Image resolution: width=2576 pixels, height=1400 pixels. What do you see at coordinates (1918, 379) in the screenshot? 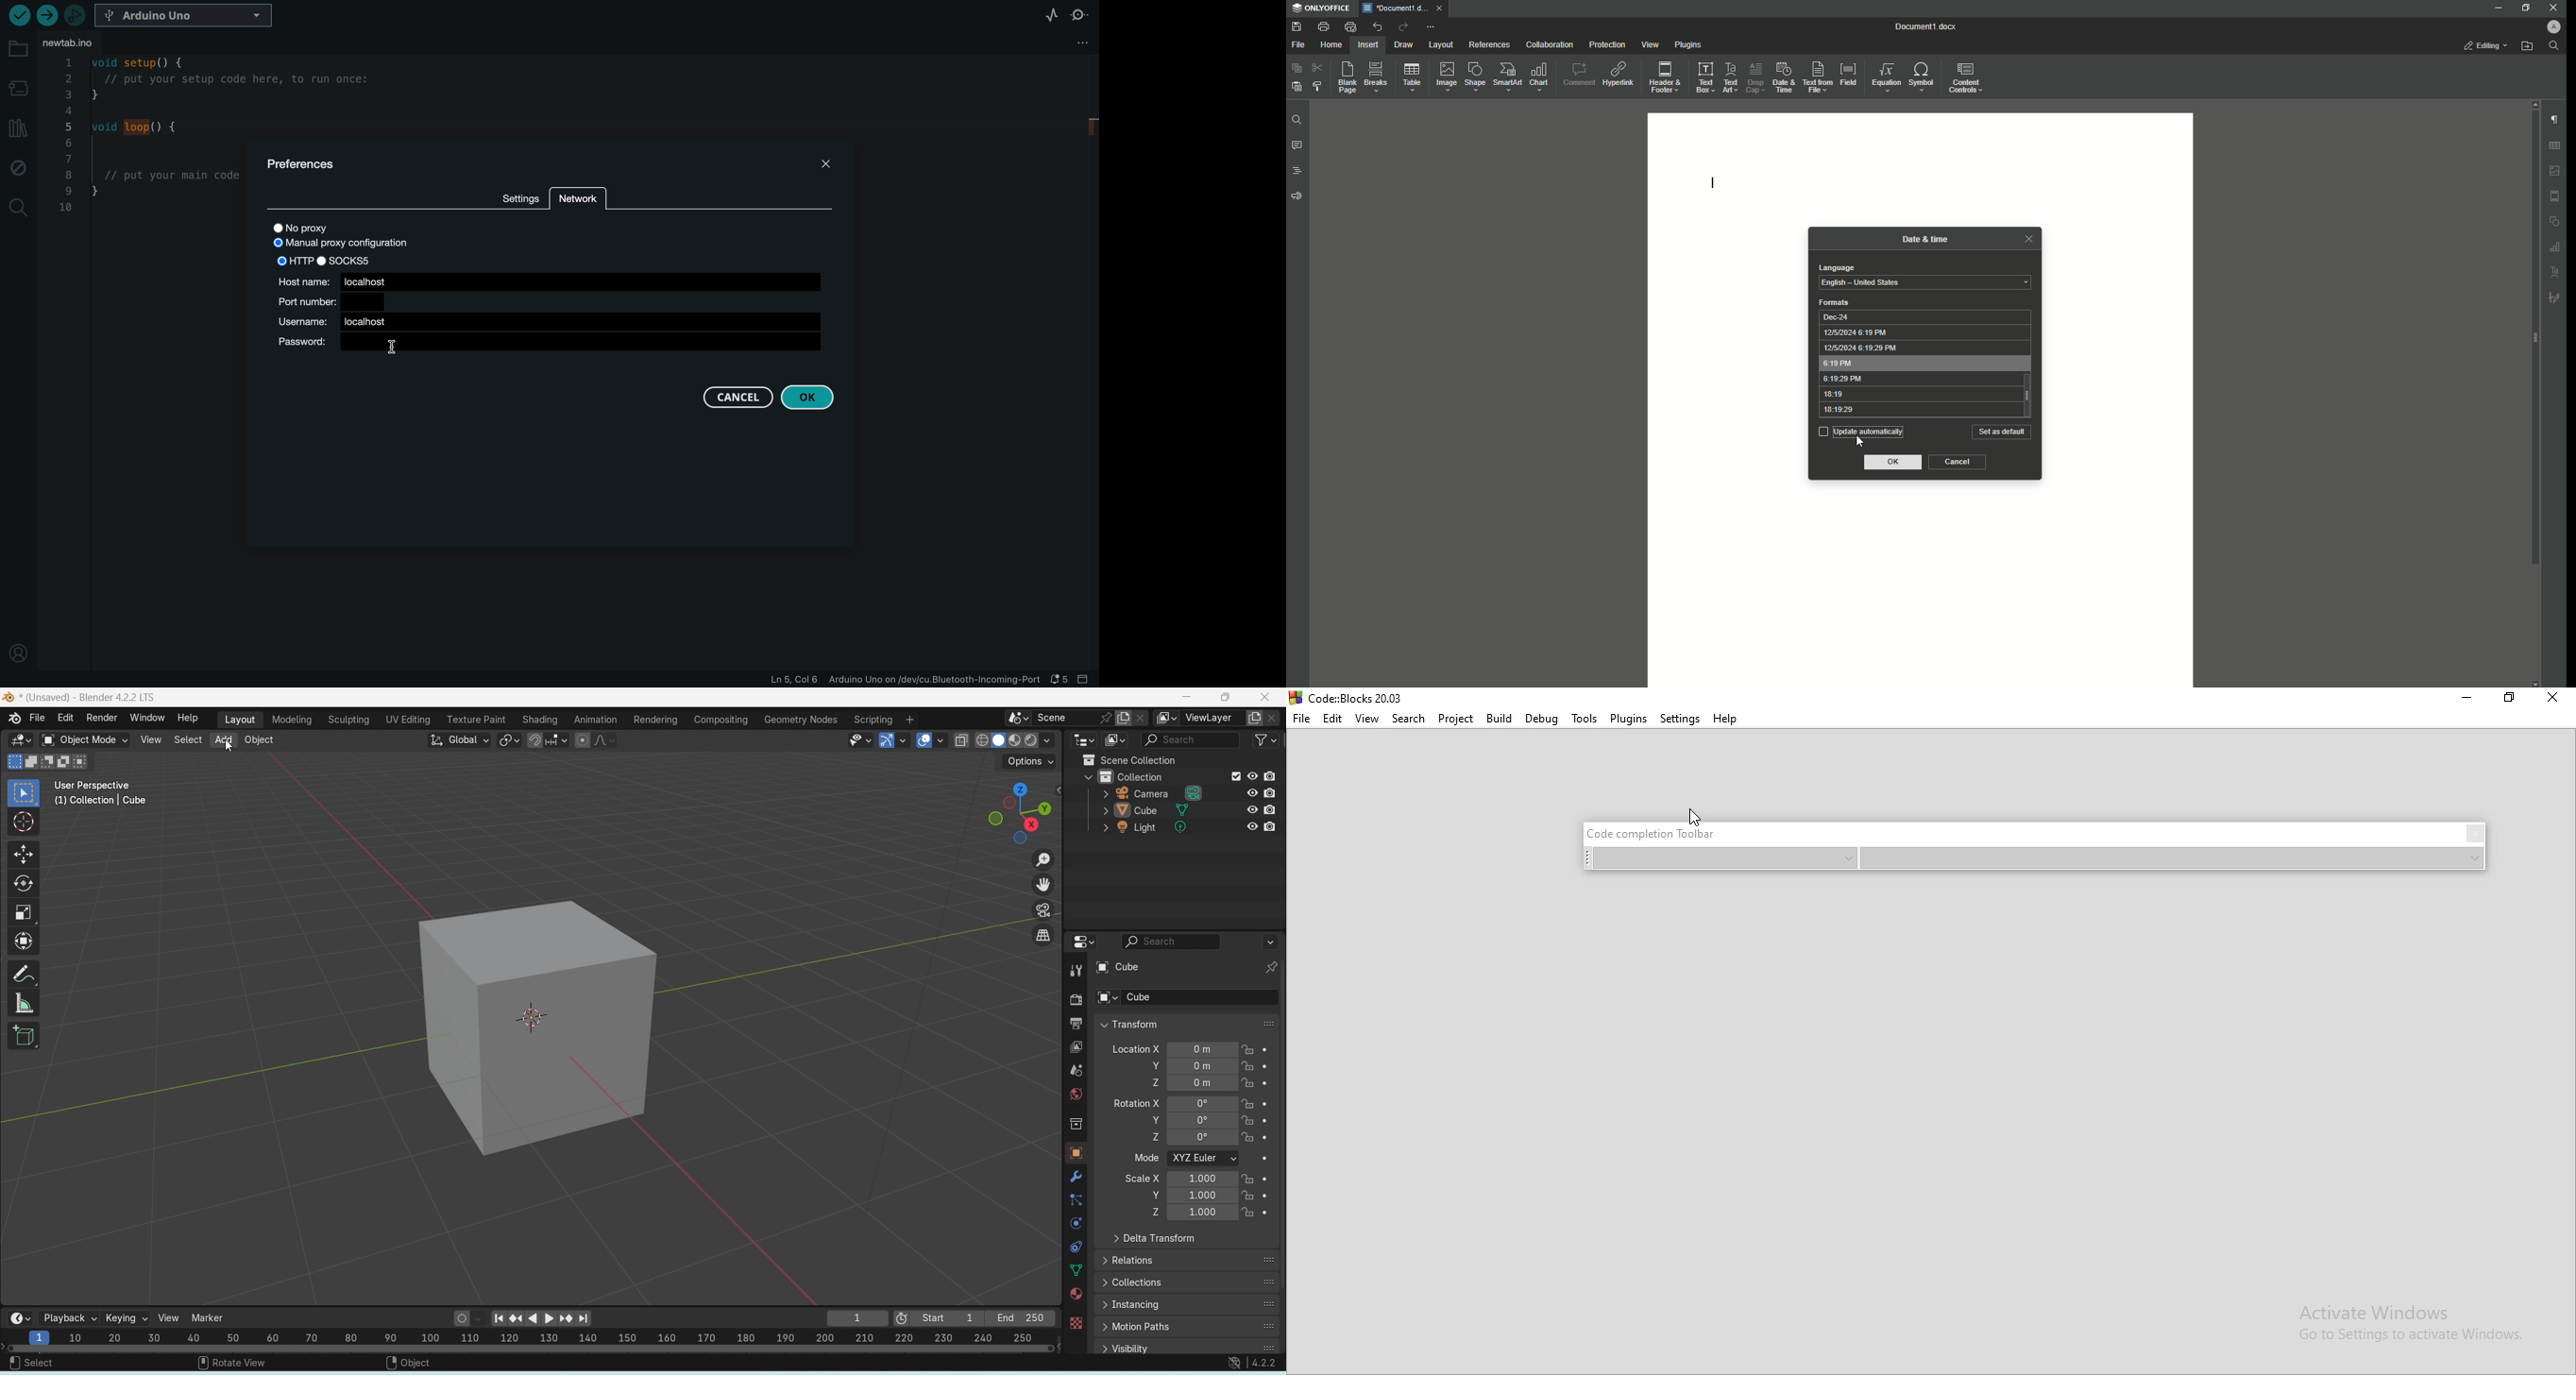
I see `6:19:29 PM` at bounding box center [1918, 379].